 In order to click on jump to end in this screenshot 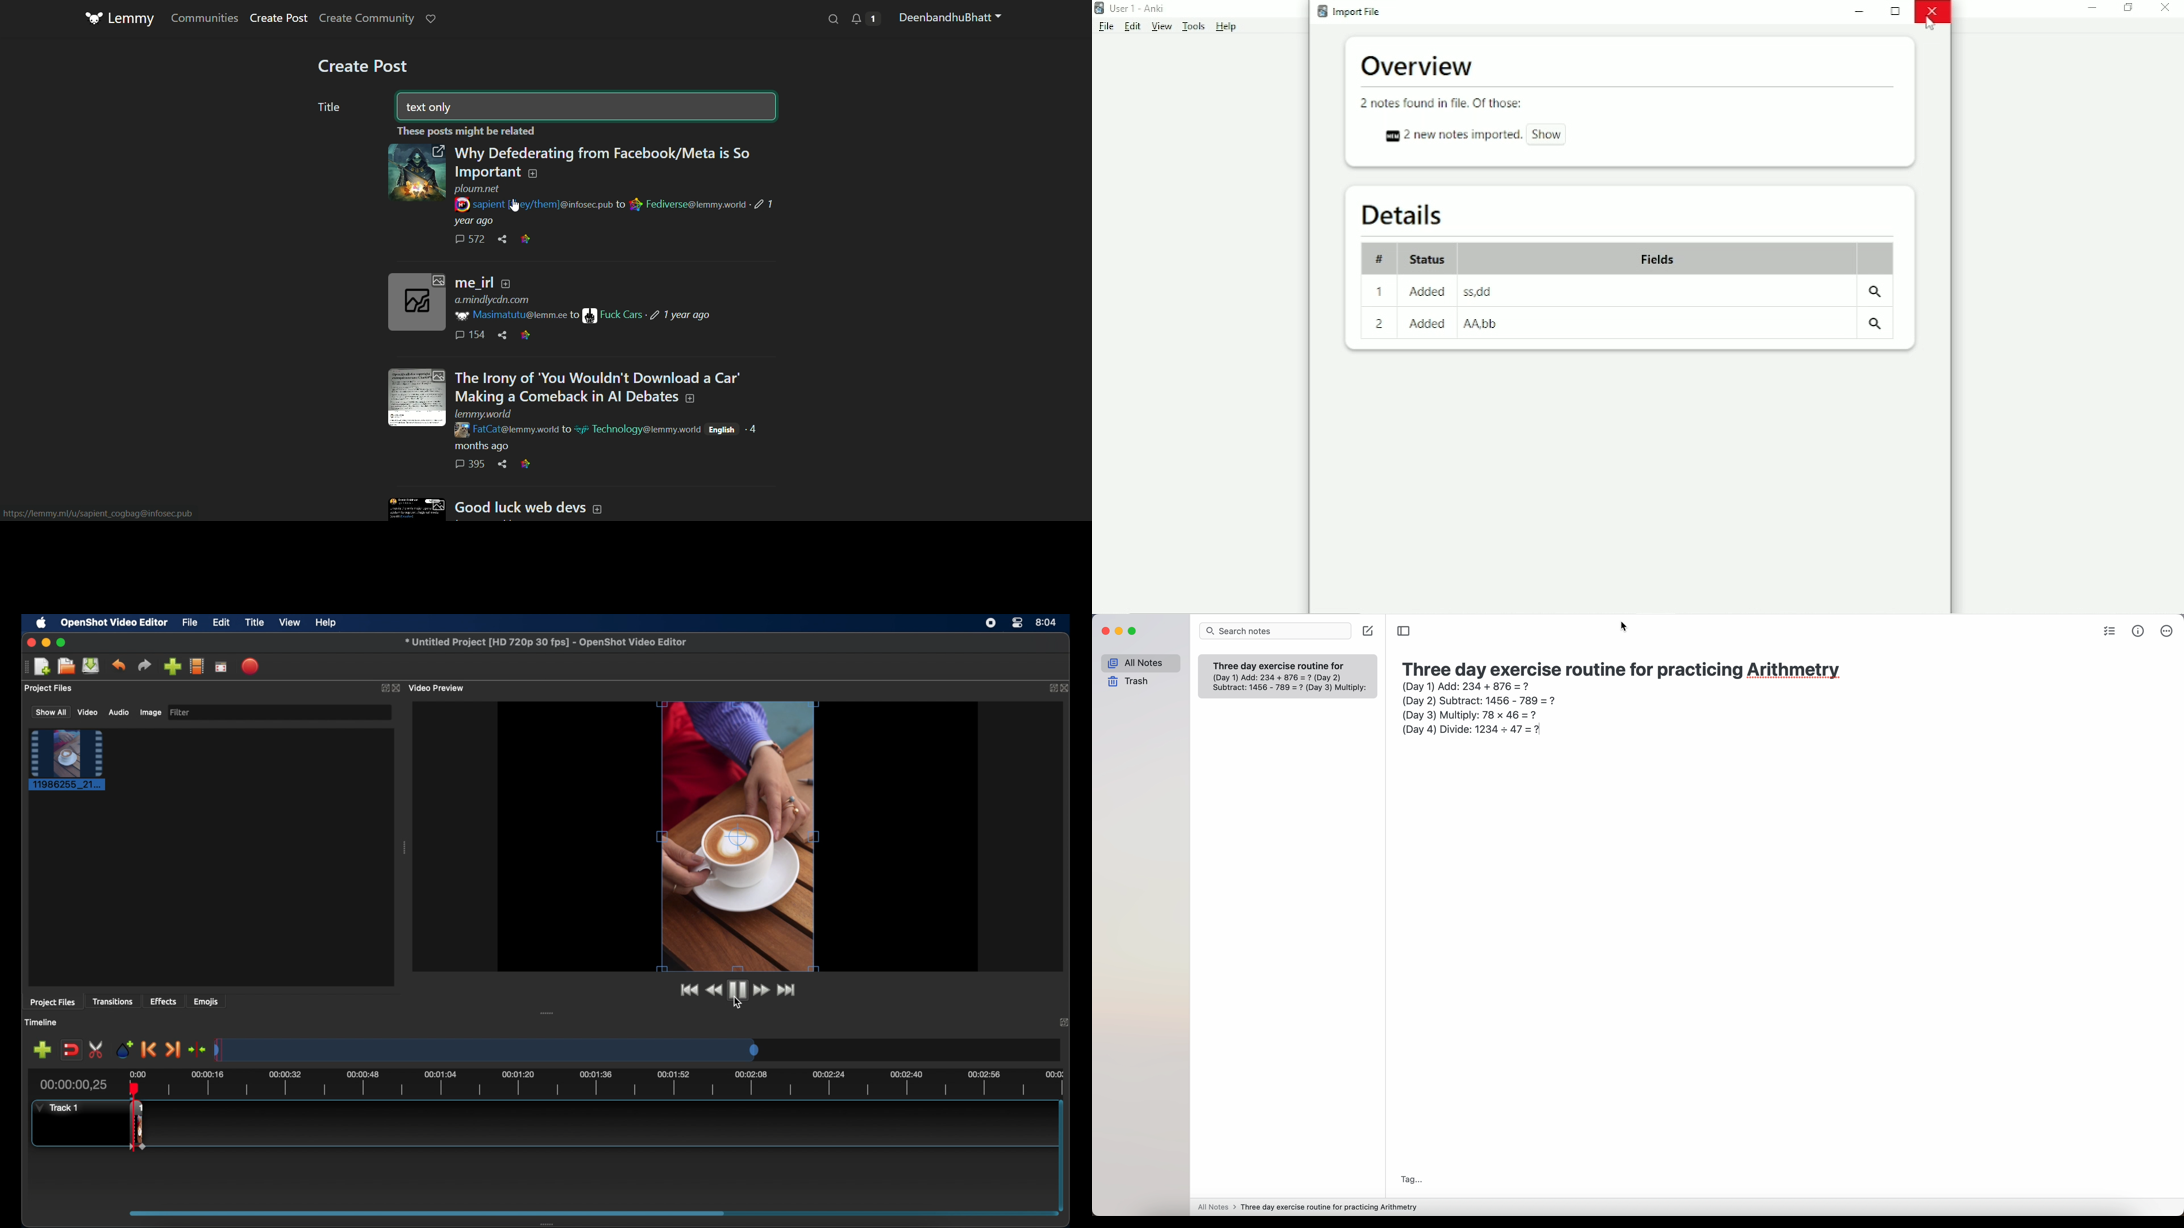, I will do `click(786, 990)`.